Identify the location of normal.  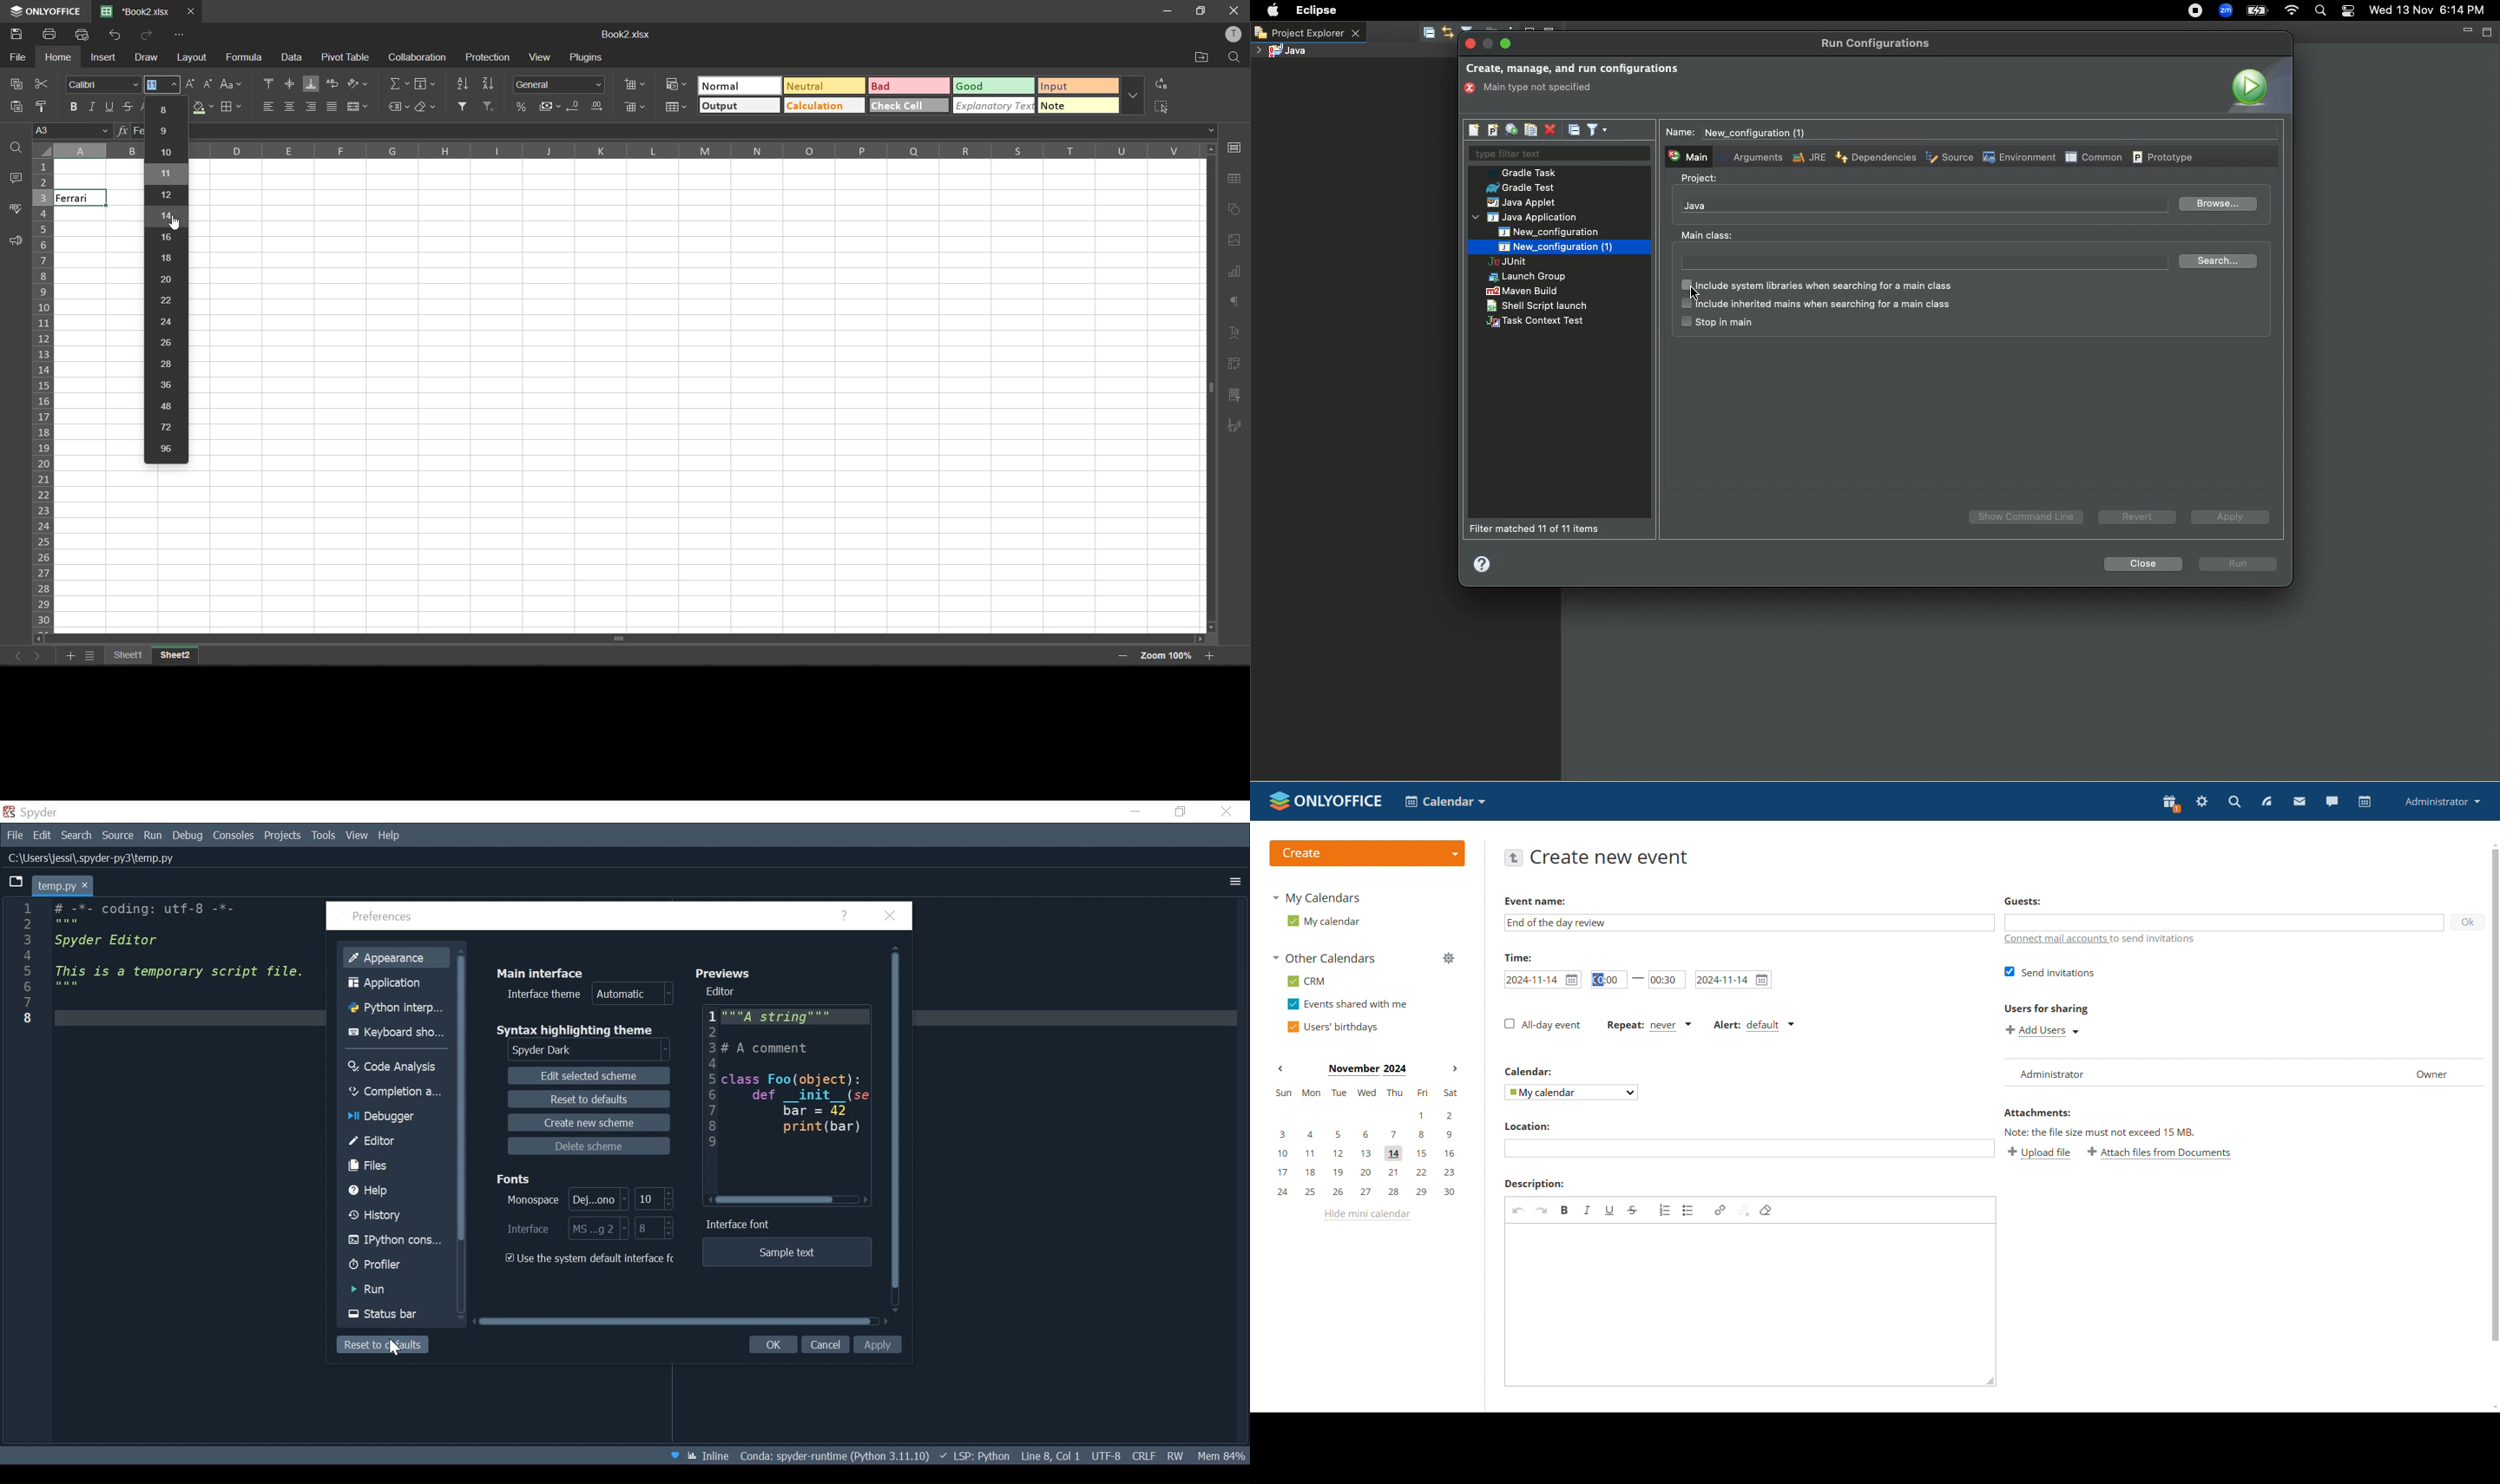
(736, 86).